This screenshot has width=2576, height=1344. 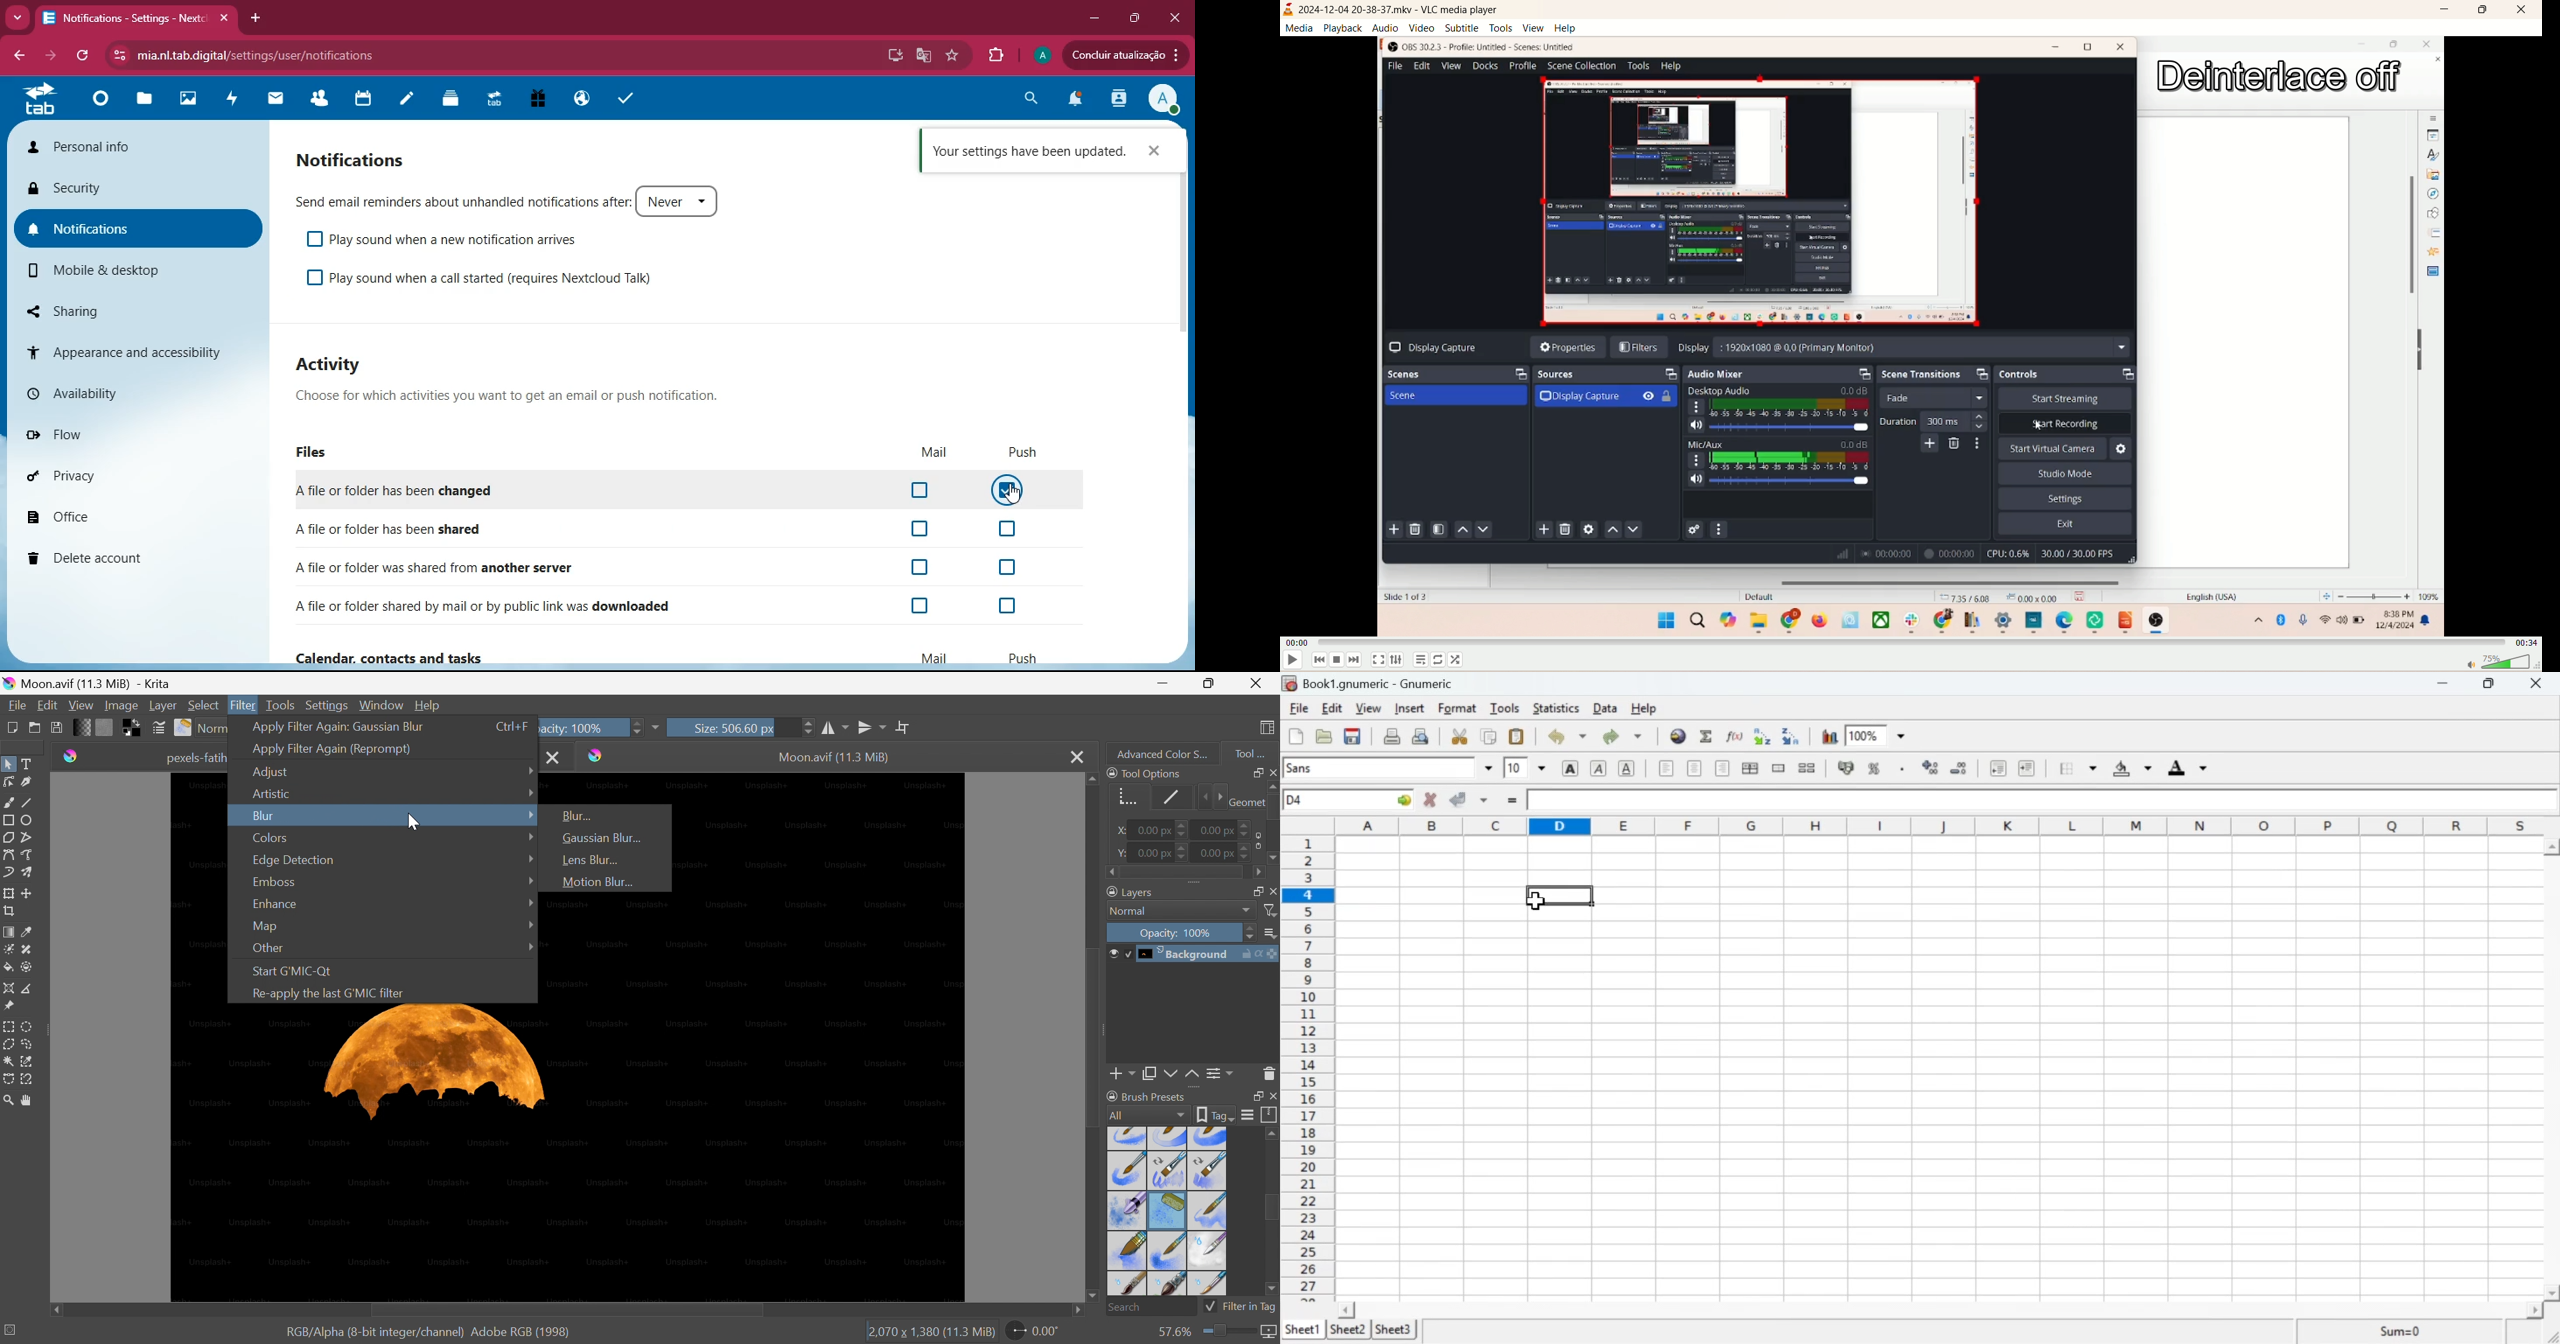 I want to click on play sound, so click(x=491, y=276).